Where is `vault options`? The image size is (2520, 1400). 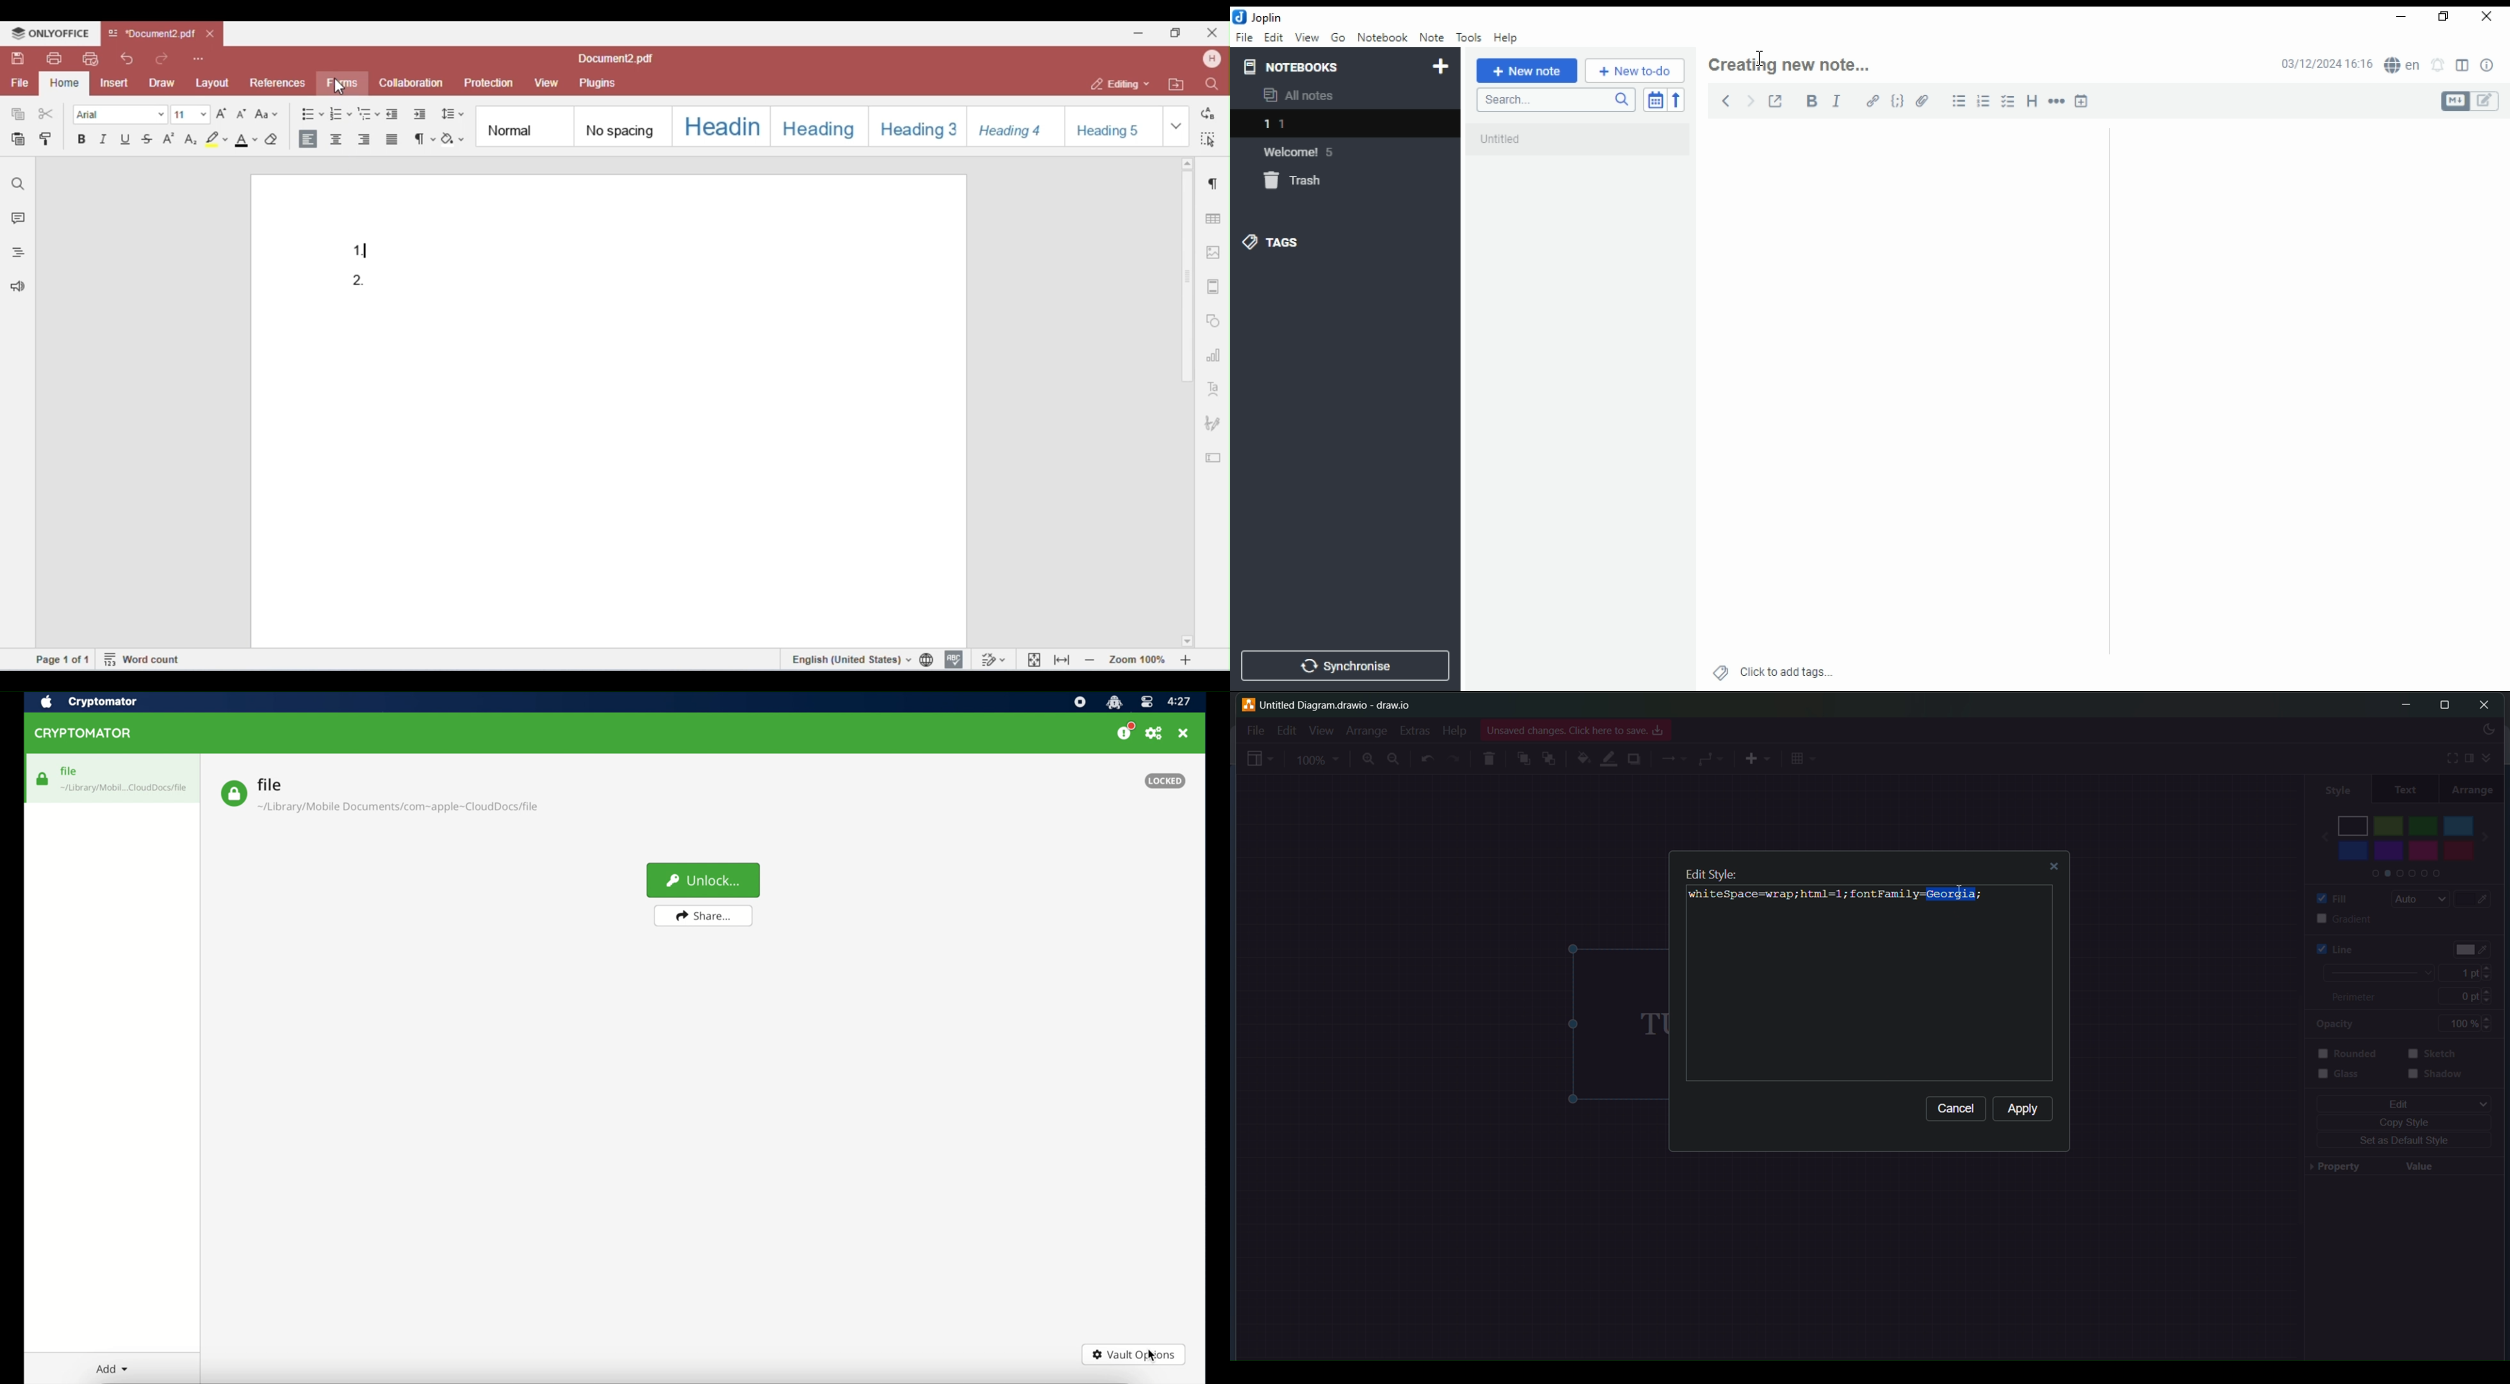 vault options is located at coordinates (1134, 1355).